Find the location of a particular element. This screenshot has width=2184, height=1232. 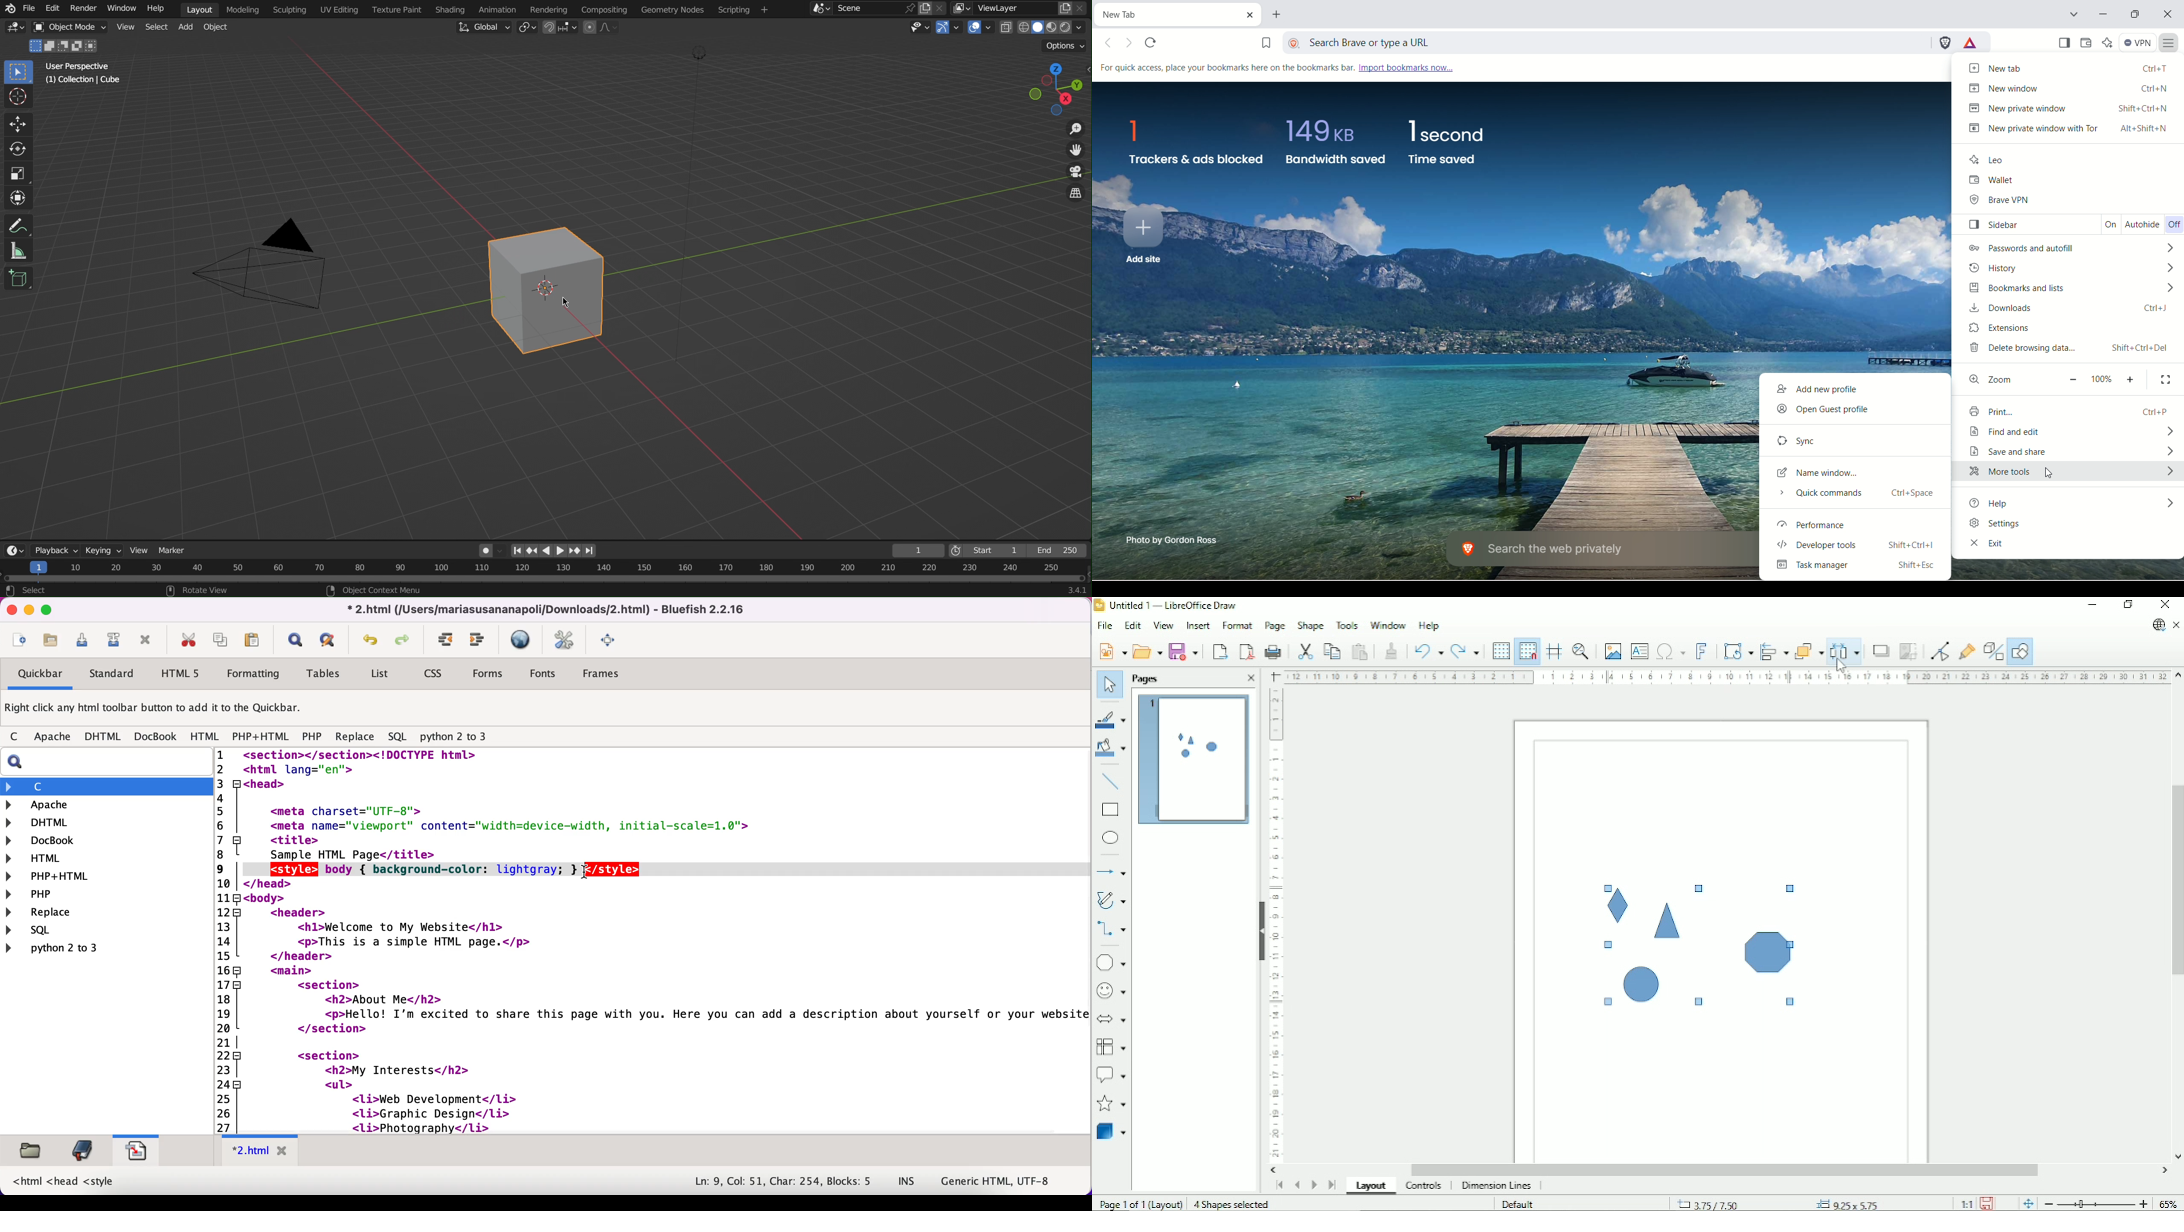

4 shapes selected is located at coordinates (1235, 1204).